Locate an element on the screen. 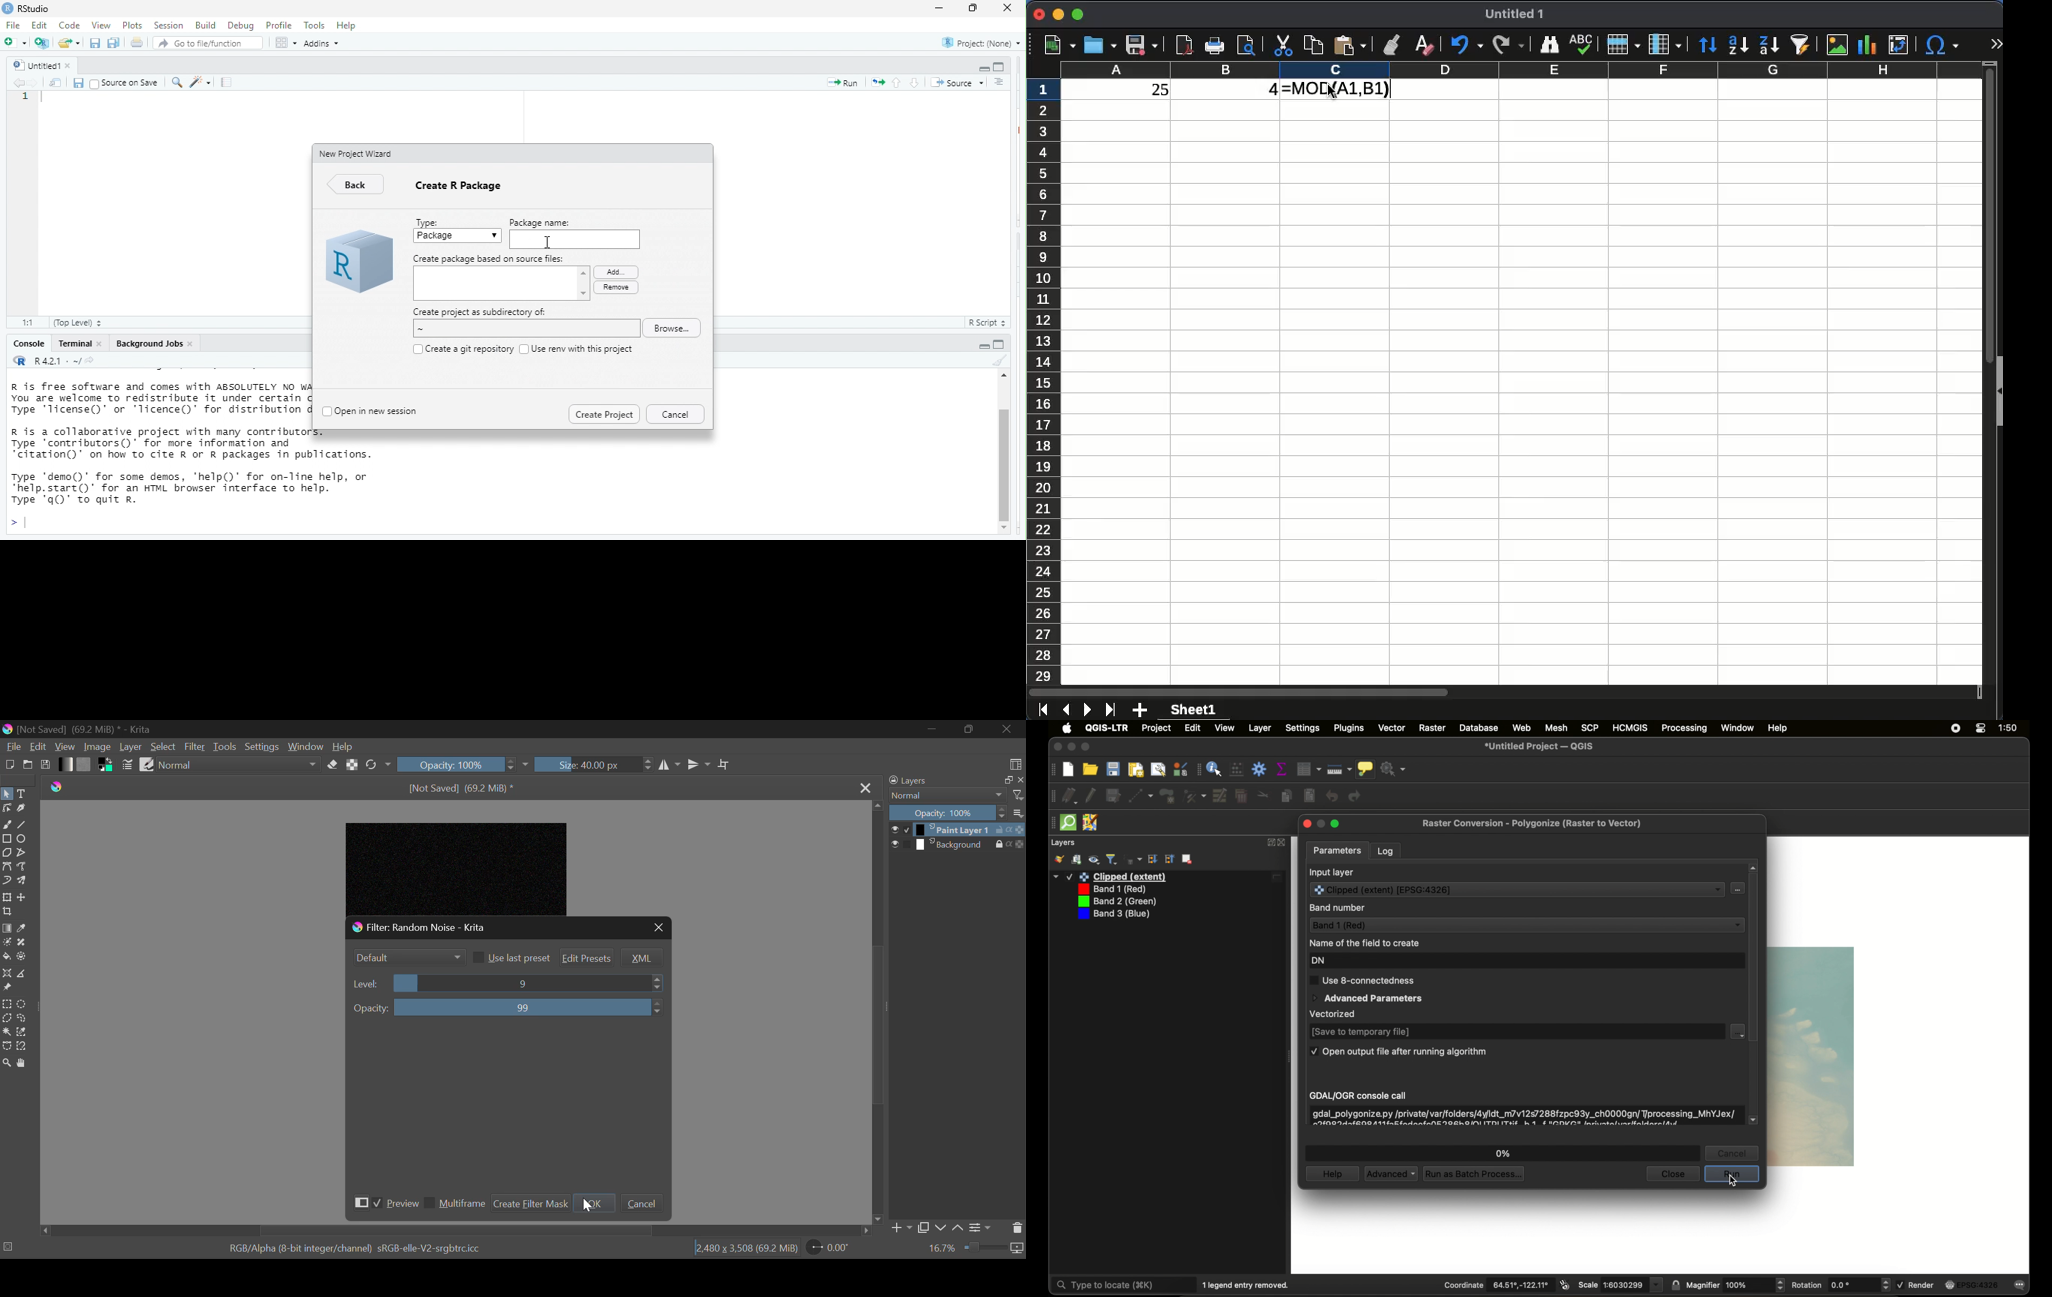 The width and height of the screenshot is (2072, 1316). Create project as subdirectory of: is located at coordinates (480, 312).